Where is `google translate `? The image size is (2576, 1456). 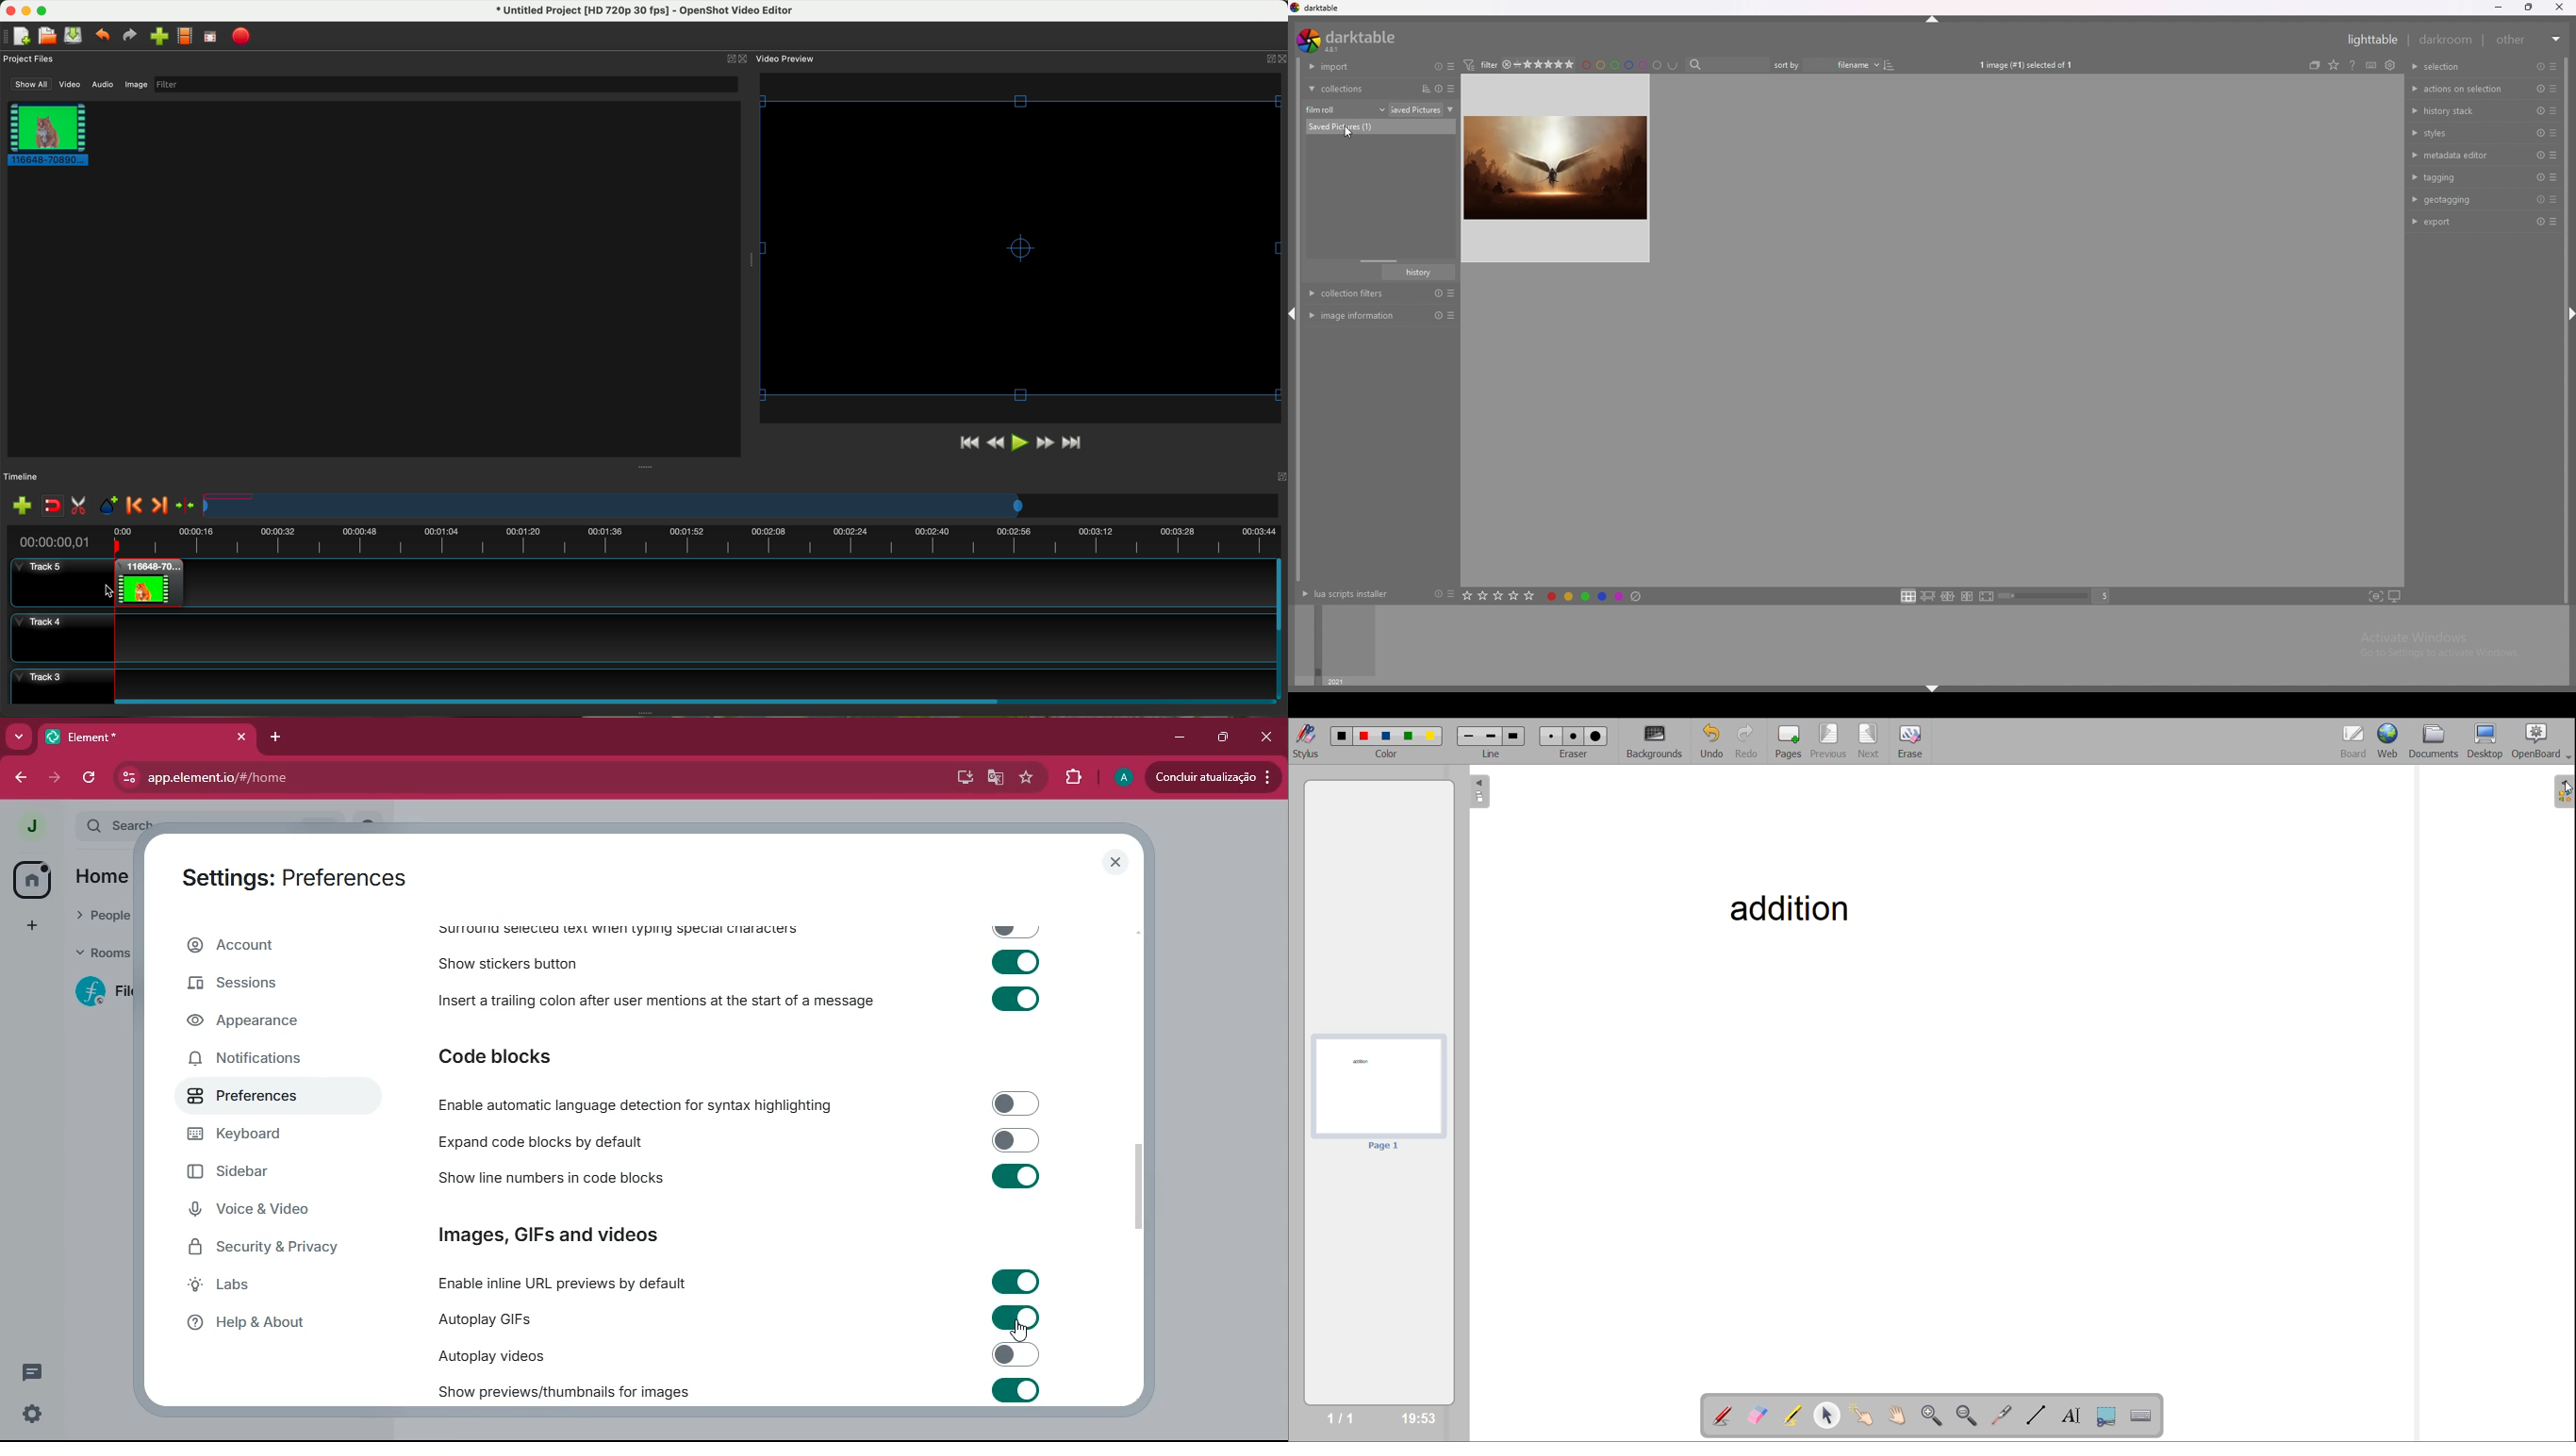 google translate  is located at coordinates (992, 779).